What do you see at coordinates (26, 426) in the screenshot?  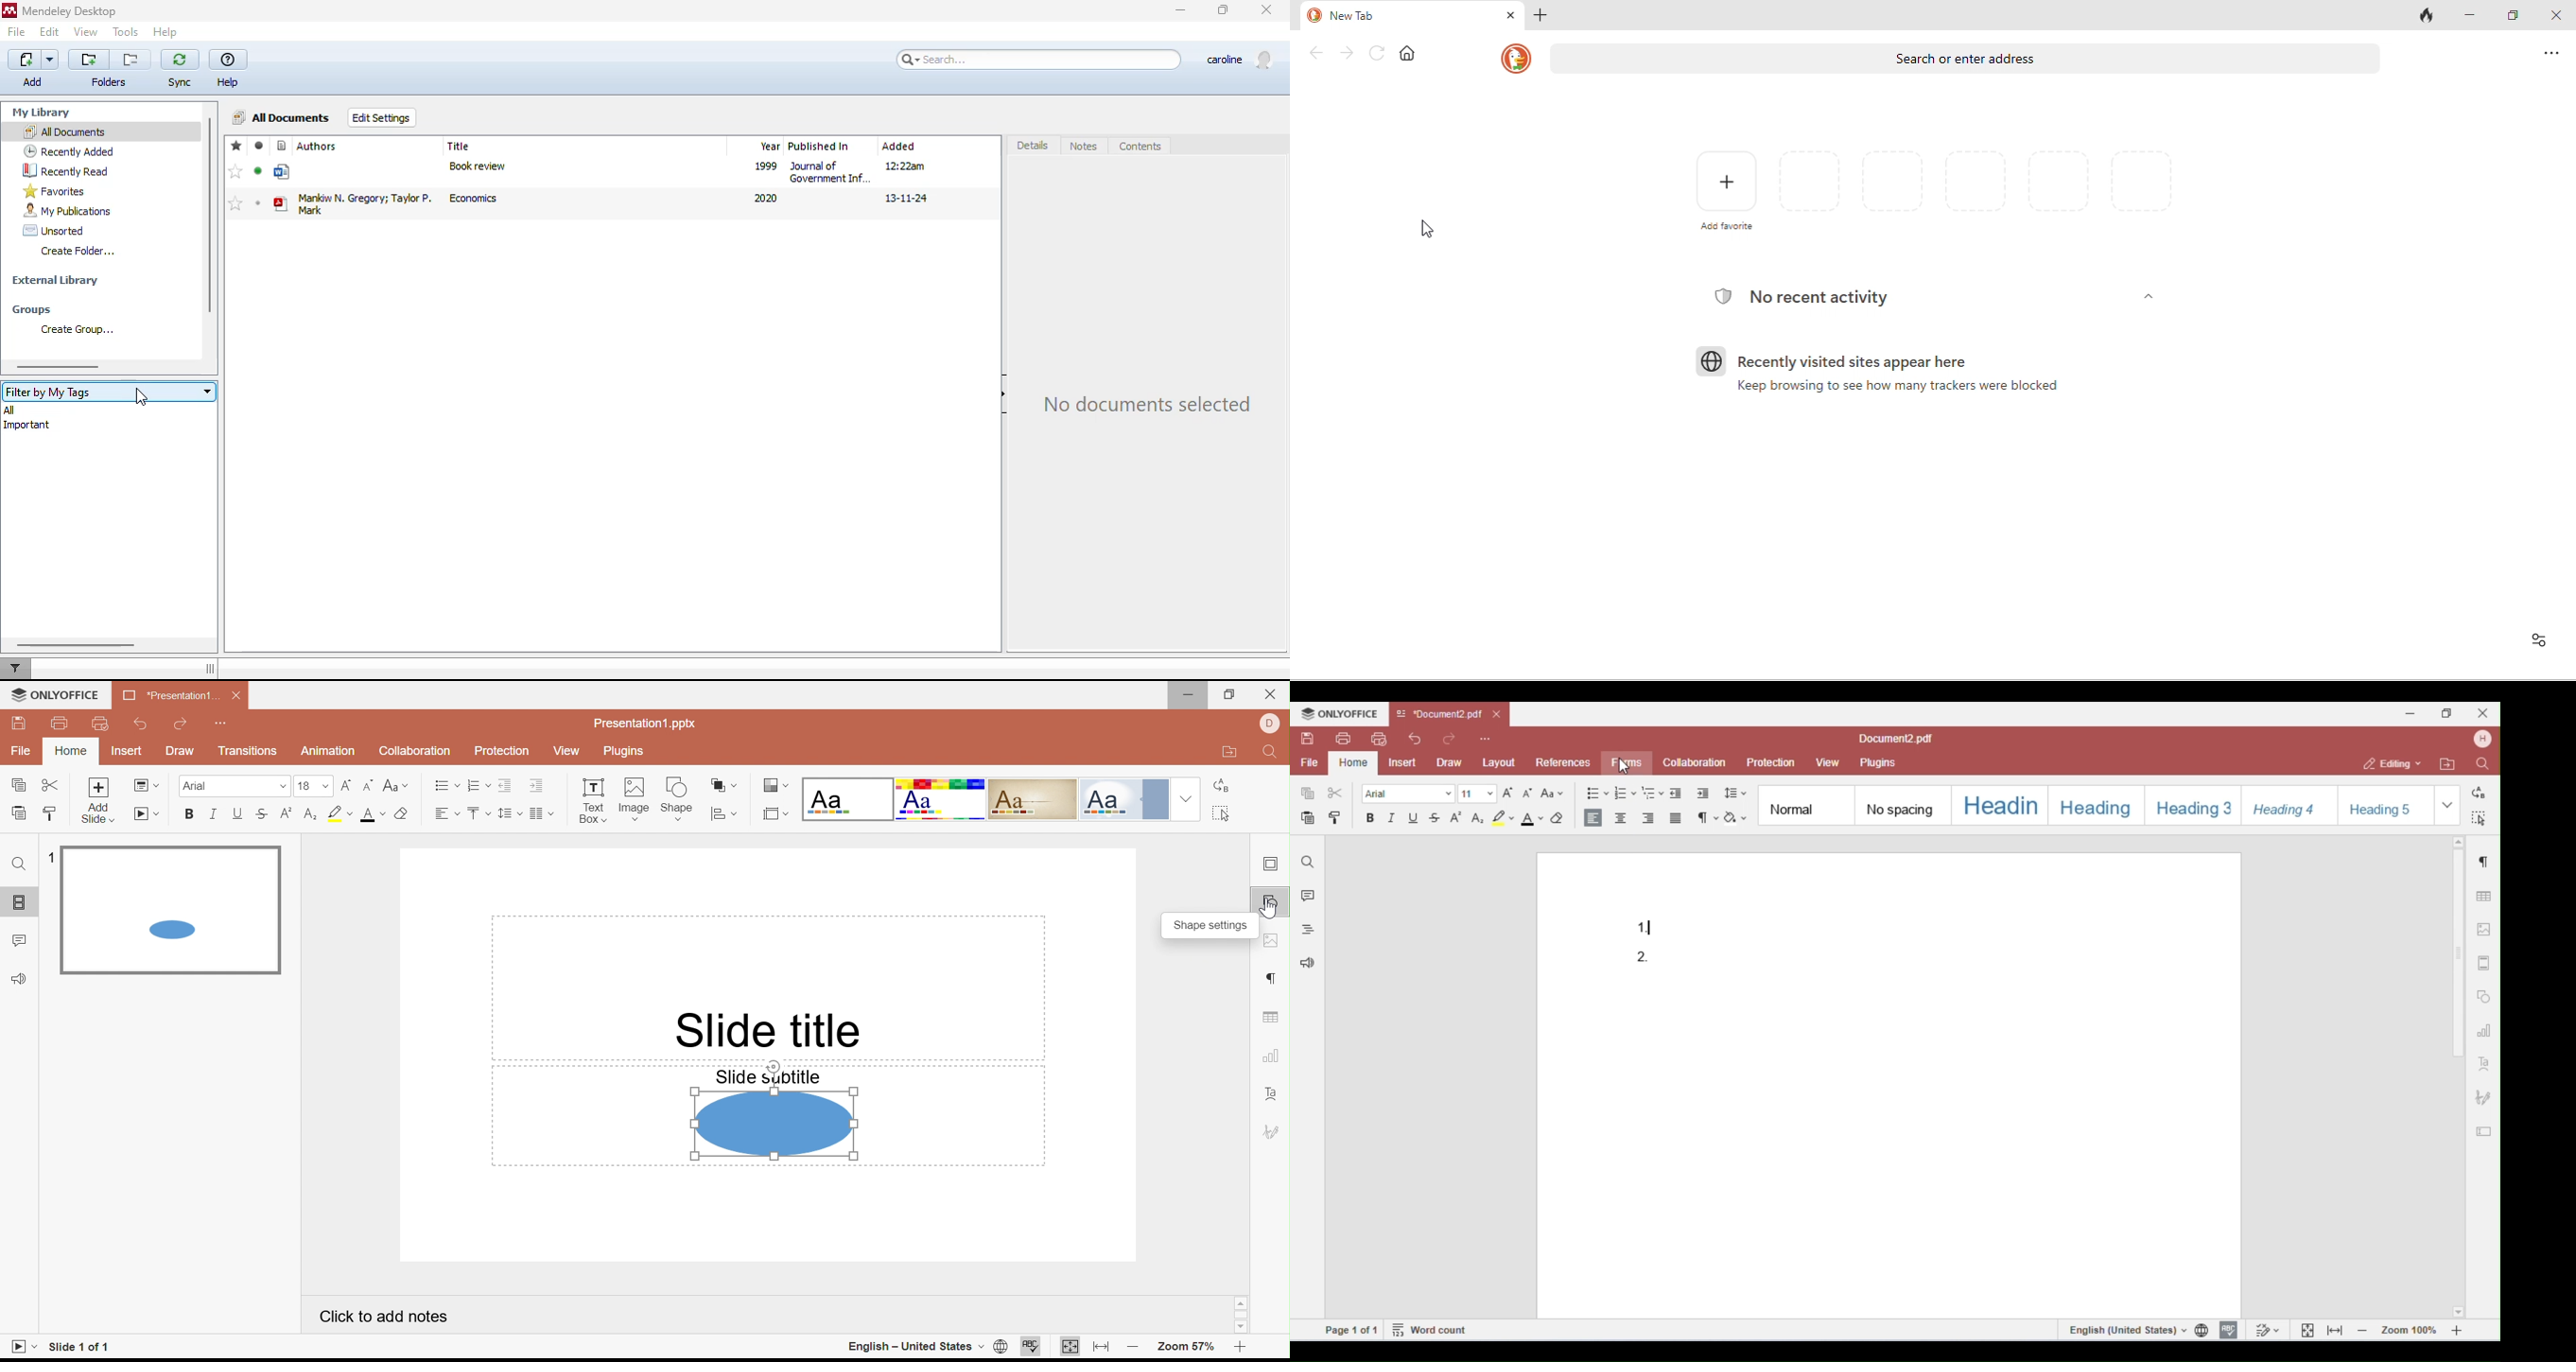 I see `important` at bounding box center [26, 426].